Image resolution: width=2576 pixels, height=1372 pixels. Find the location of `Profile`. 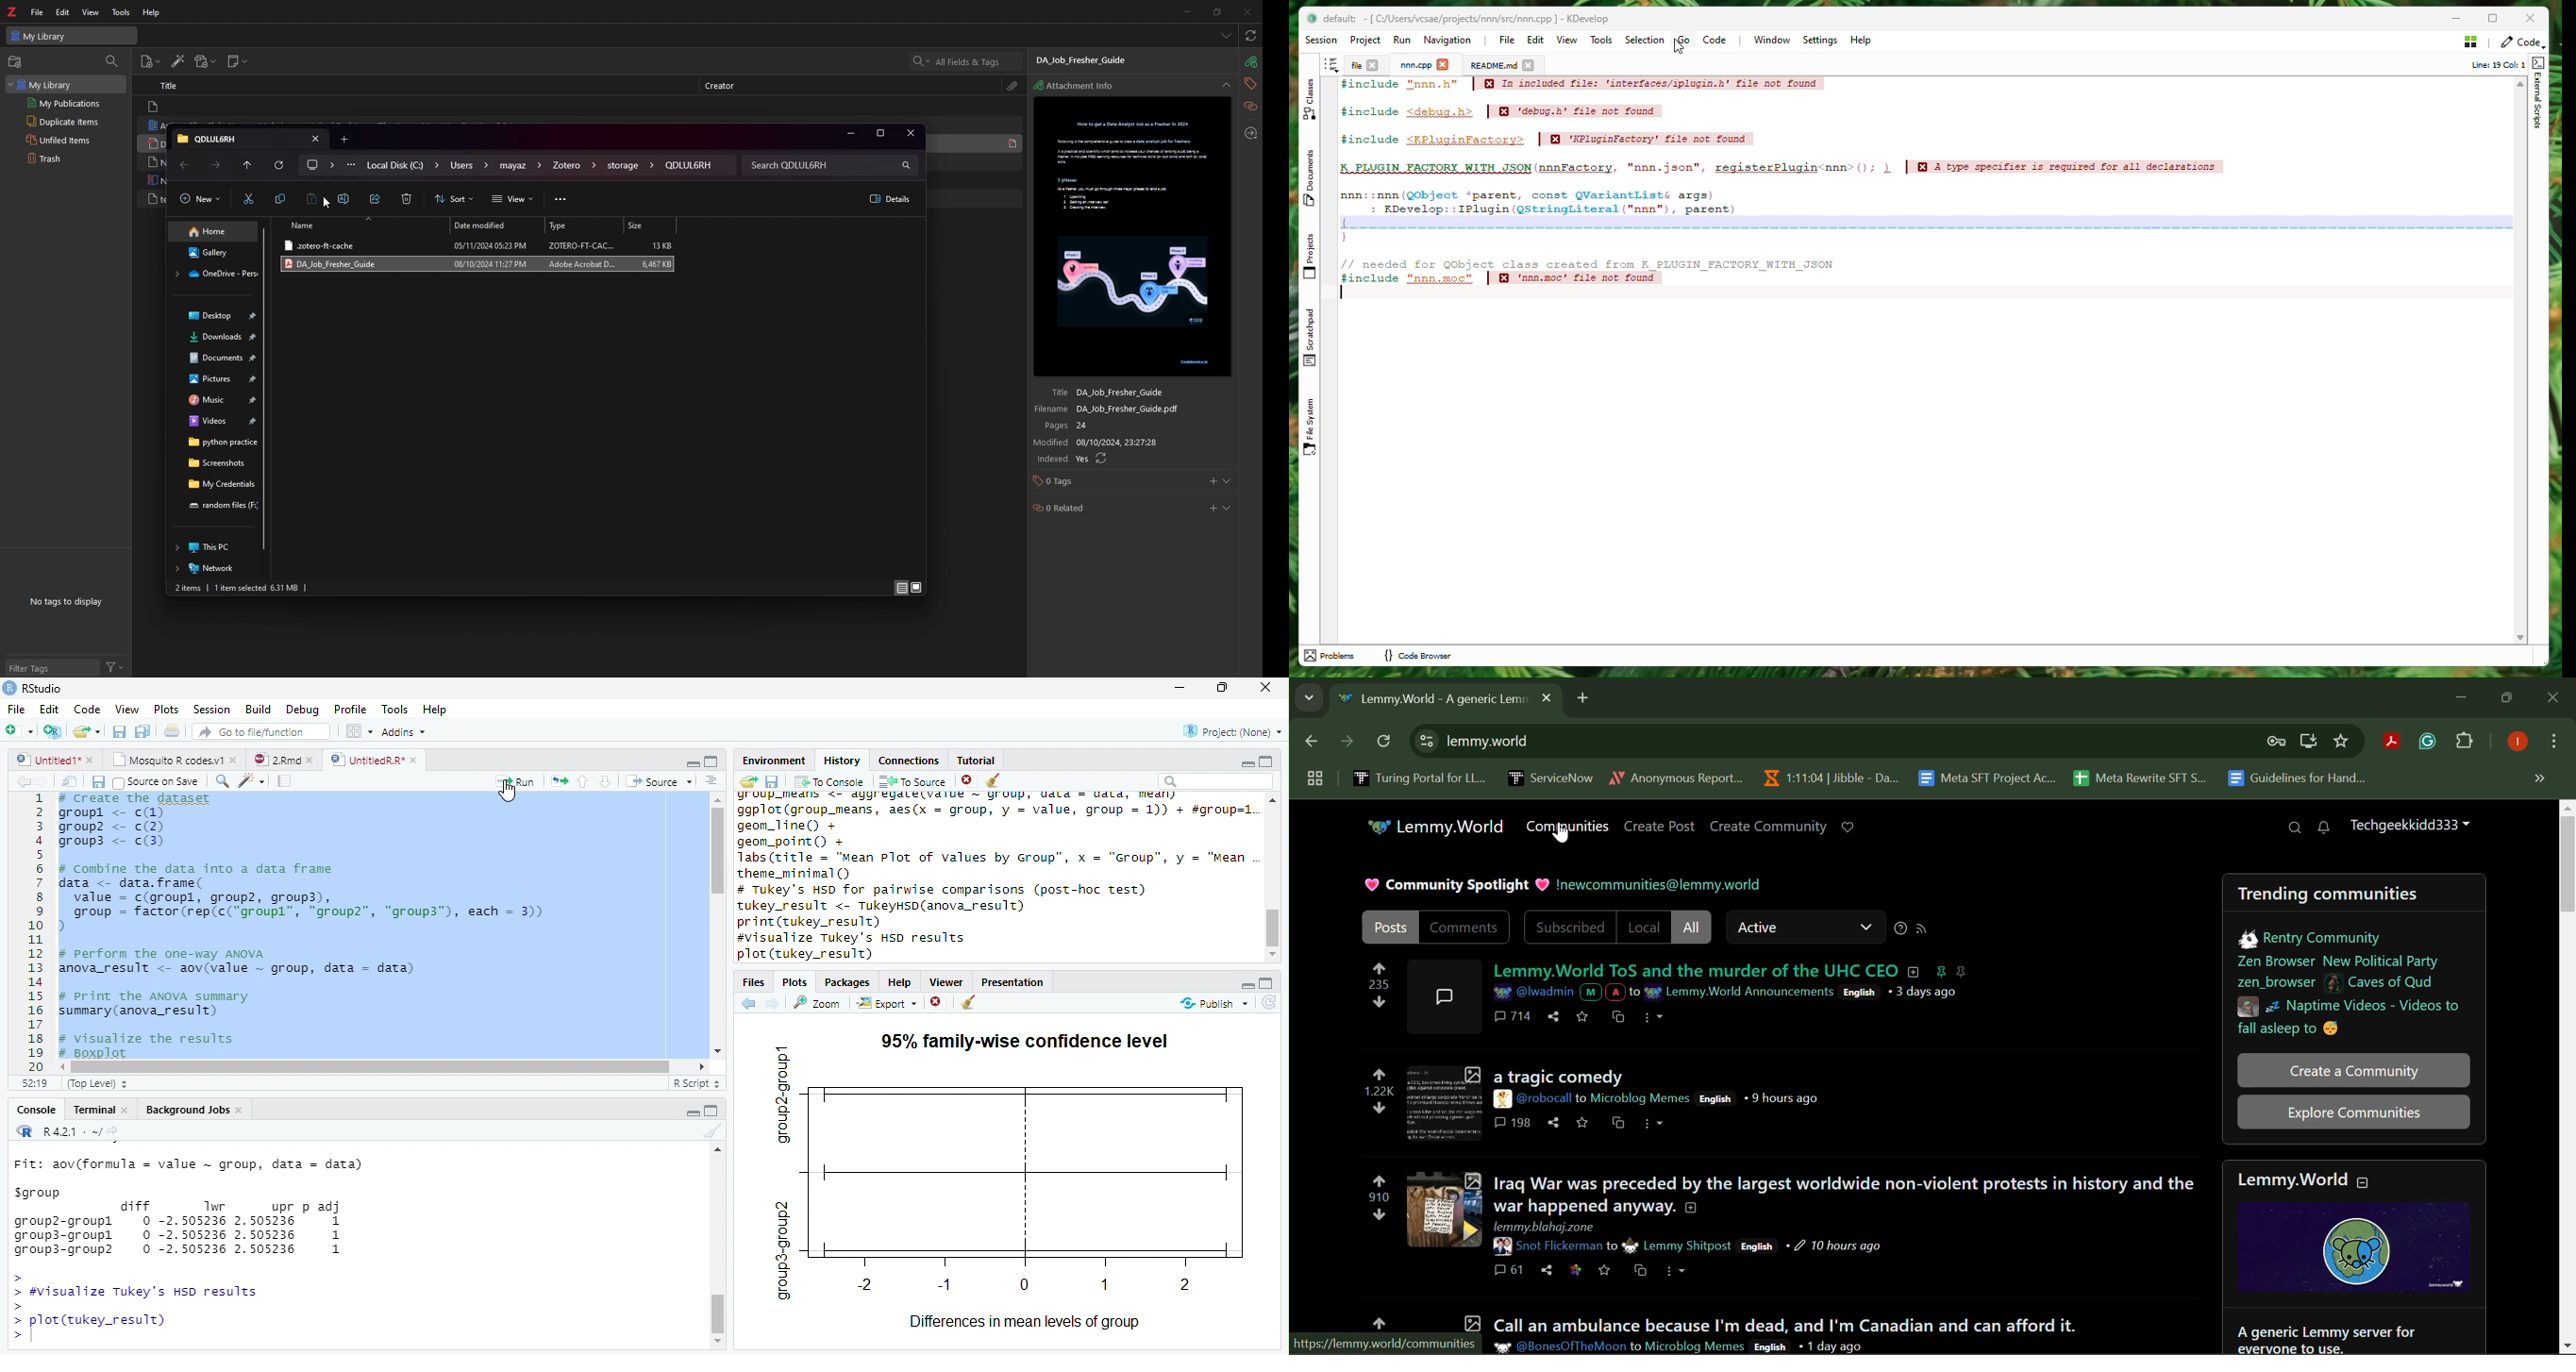

Profile is located at coordinates (349, 710).